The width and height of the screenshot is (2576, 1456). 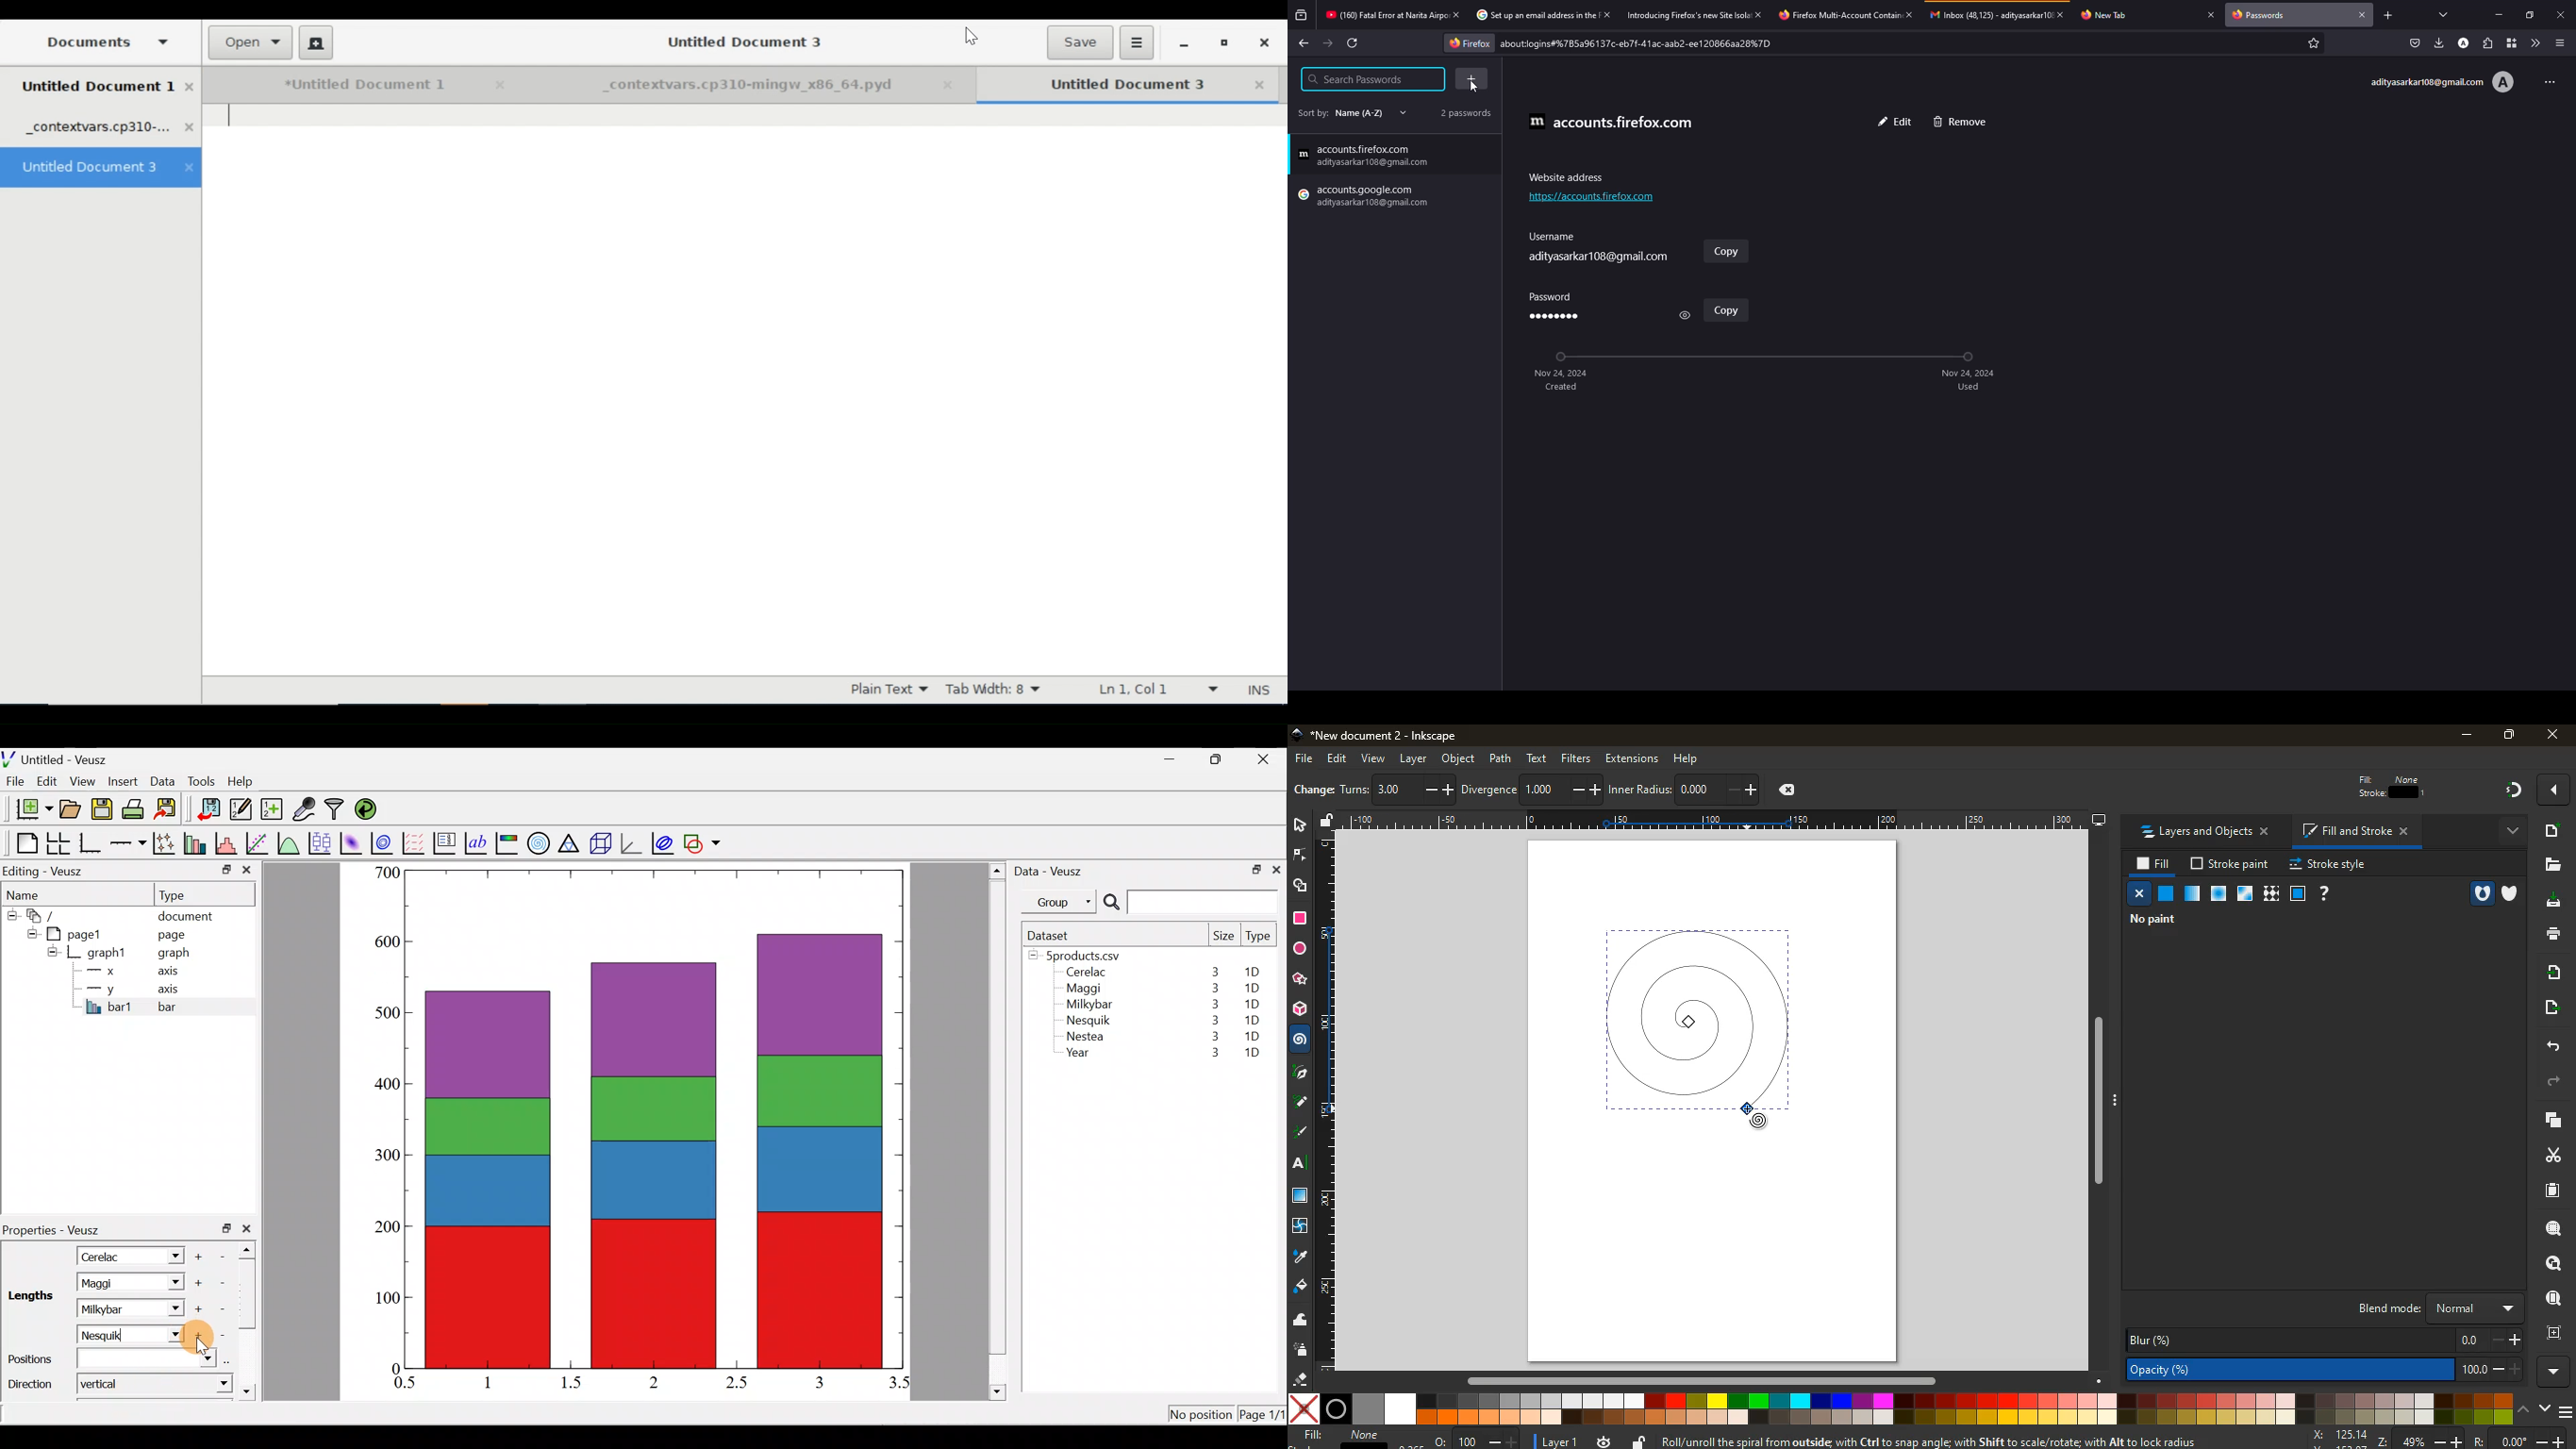 What do you see at coordinates (2558, 1082) in the screenshot?
I see `forward` at bounding box center [2558, 1082].